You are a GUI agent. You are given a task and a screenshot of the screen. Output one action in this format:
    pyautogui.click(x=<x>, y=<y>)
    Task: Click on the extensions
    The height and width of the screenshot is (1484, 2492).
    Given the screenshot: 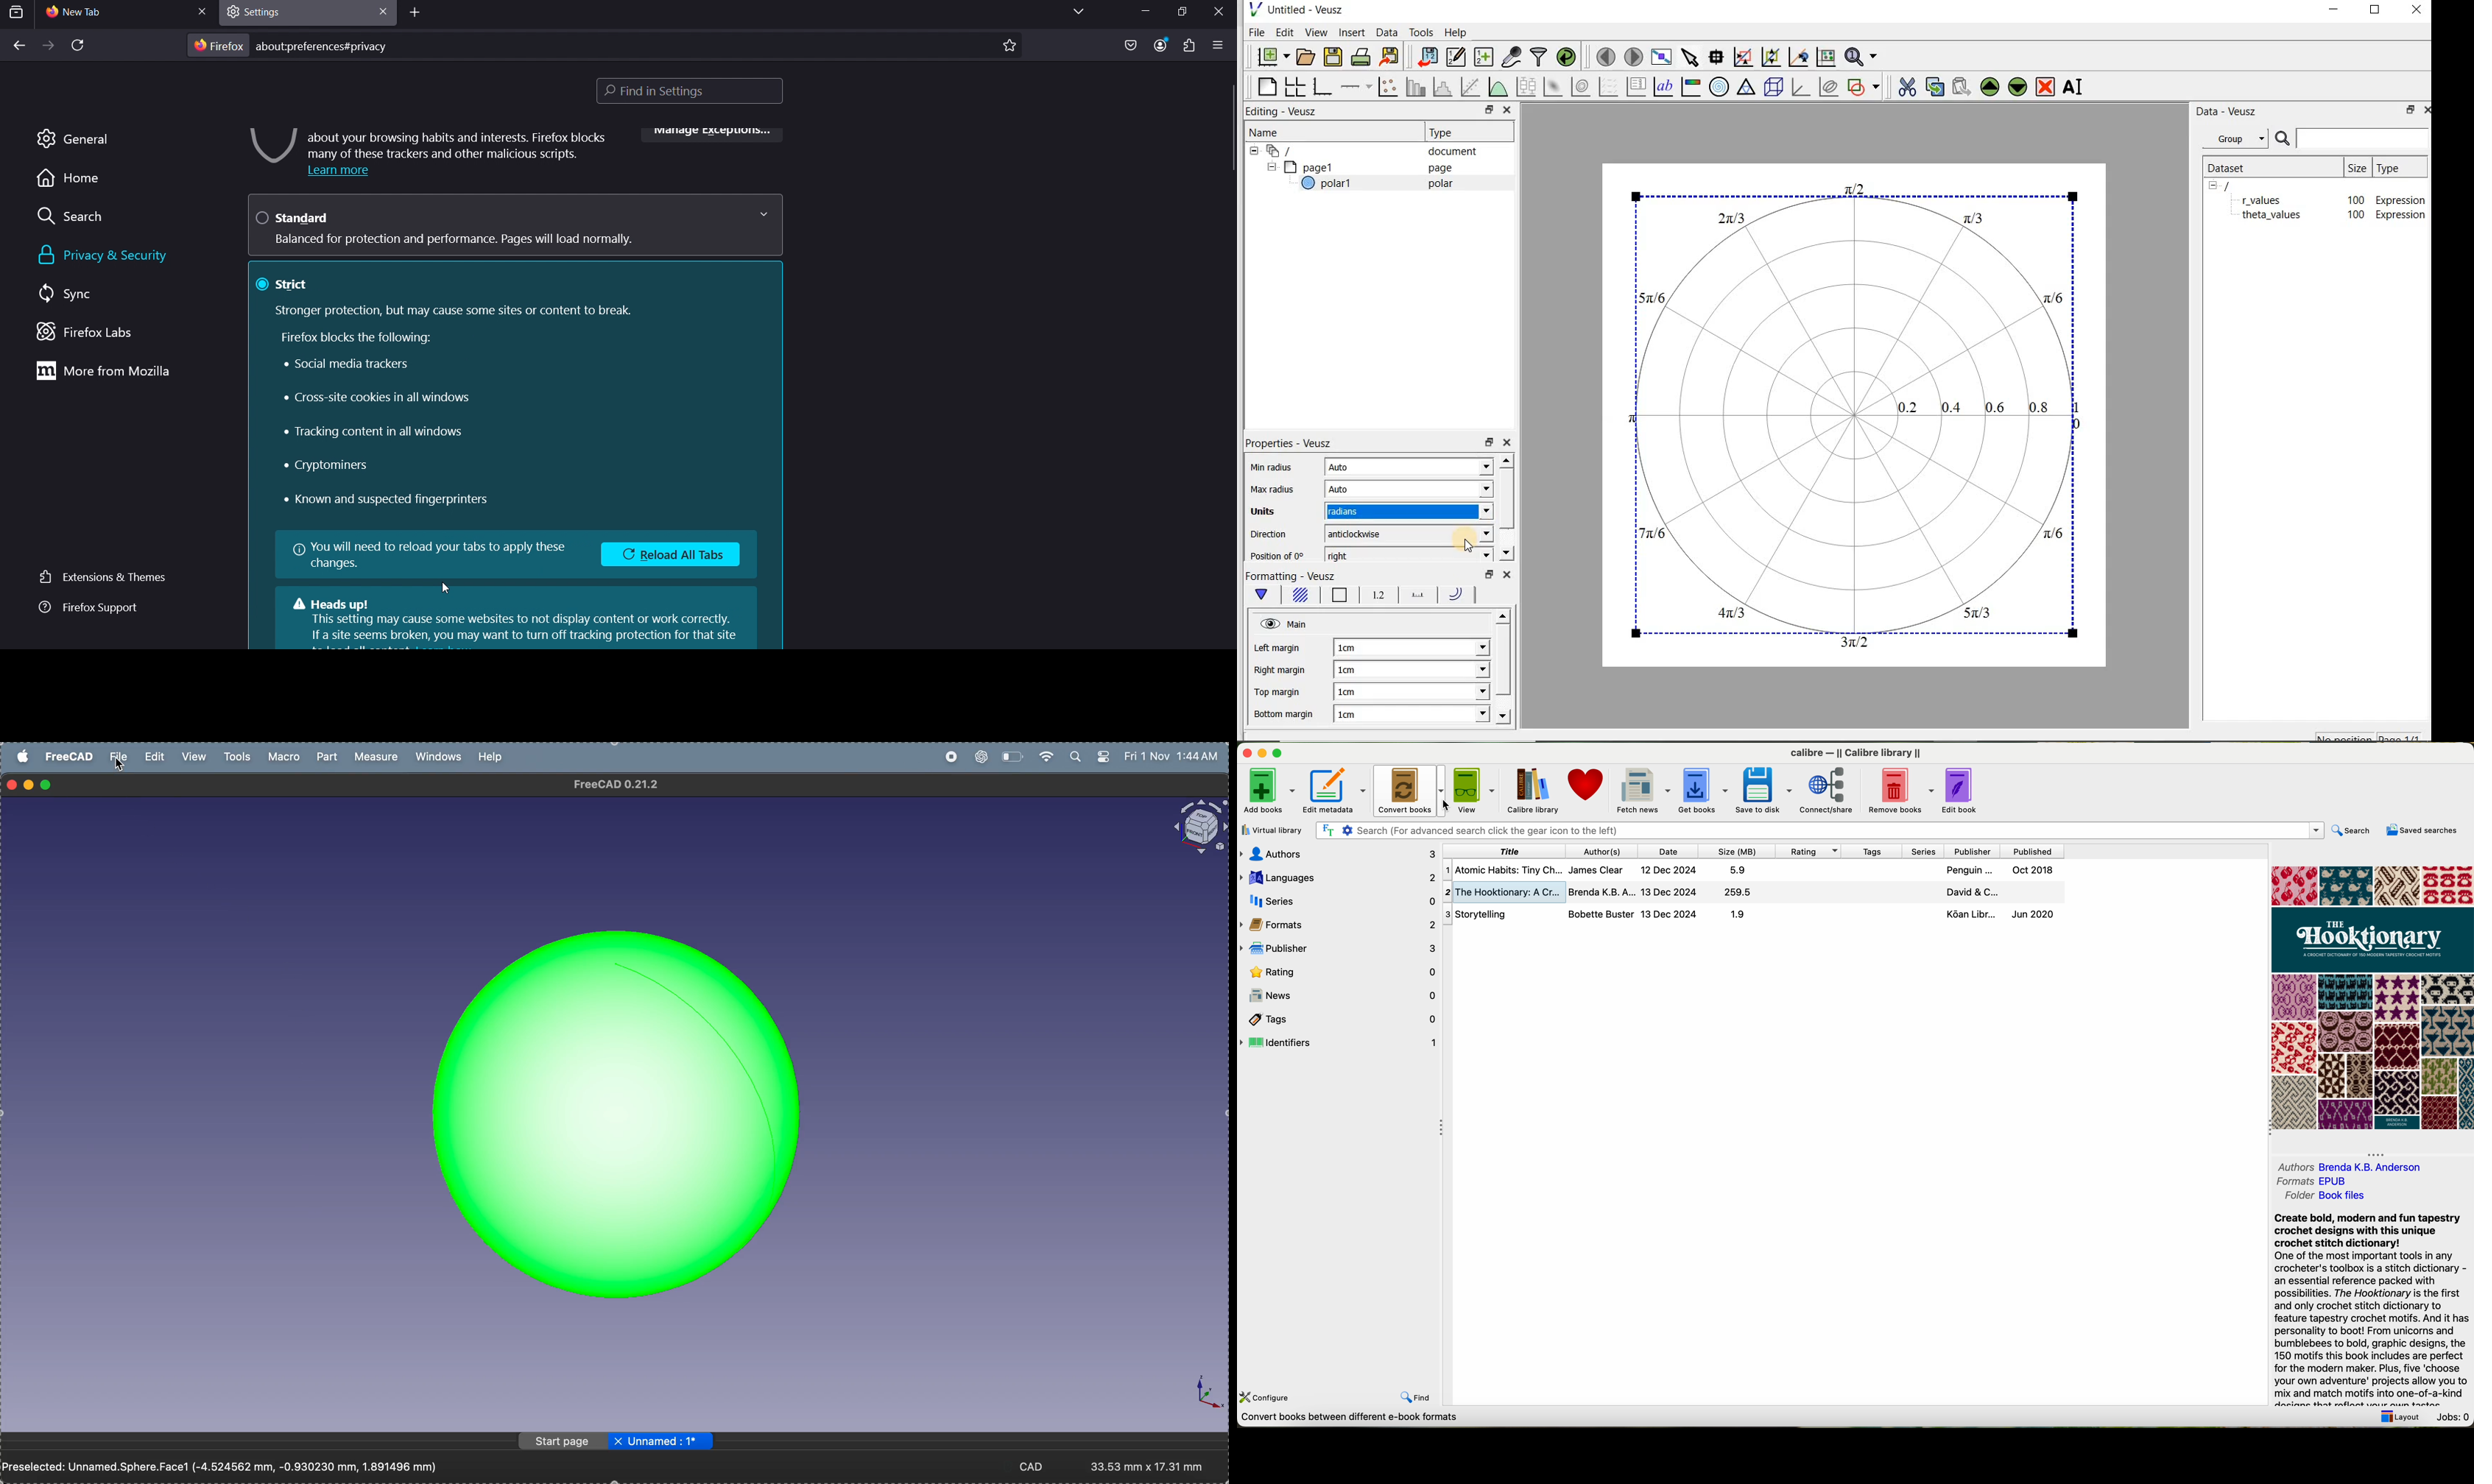 What is the action you would take?
    pyautogui.click(x=1187, y=46)
    